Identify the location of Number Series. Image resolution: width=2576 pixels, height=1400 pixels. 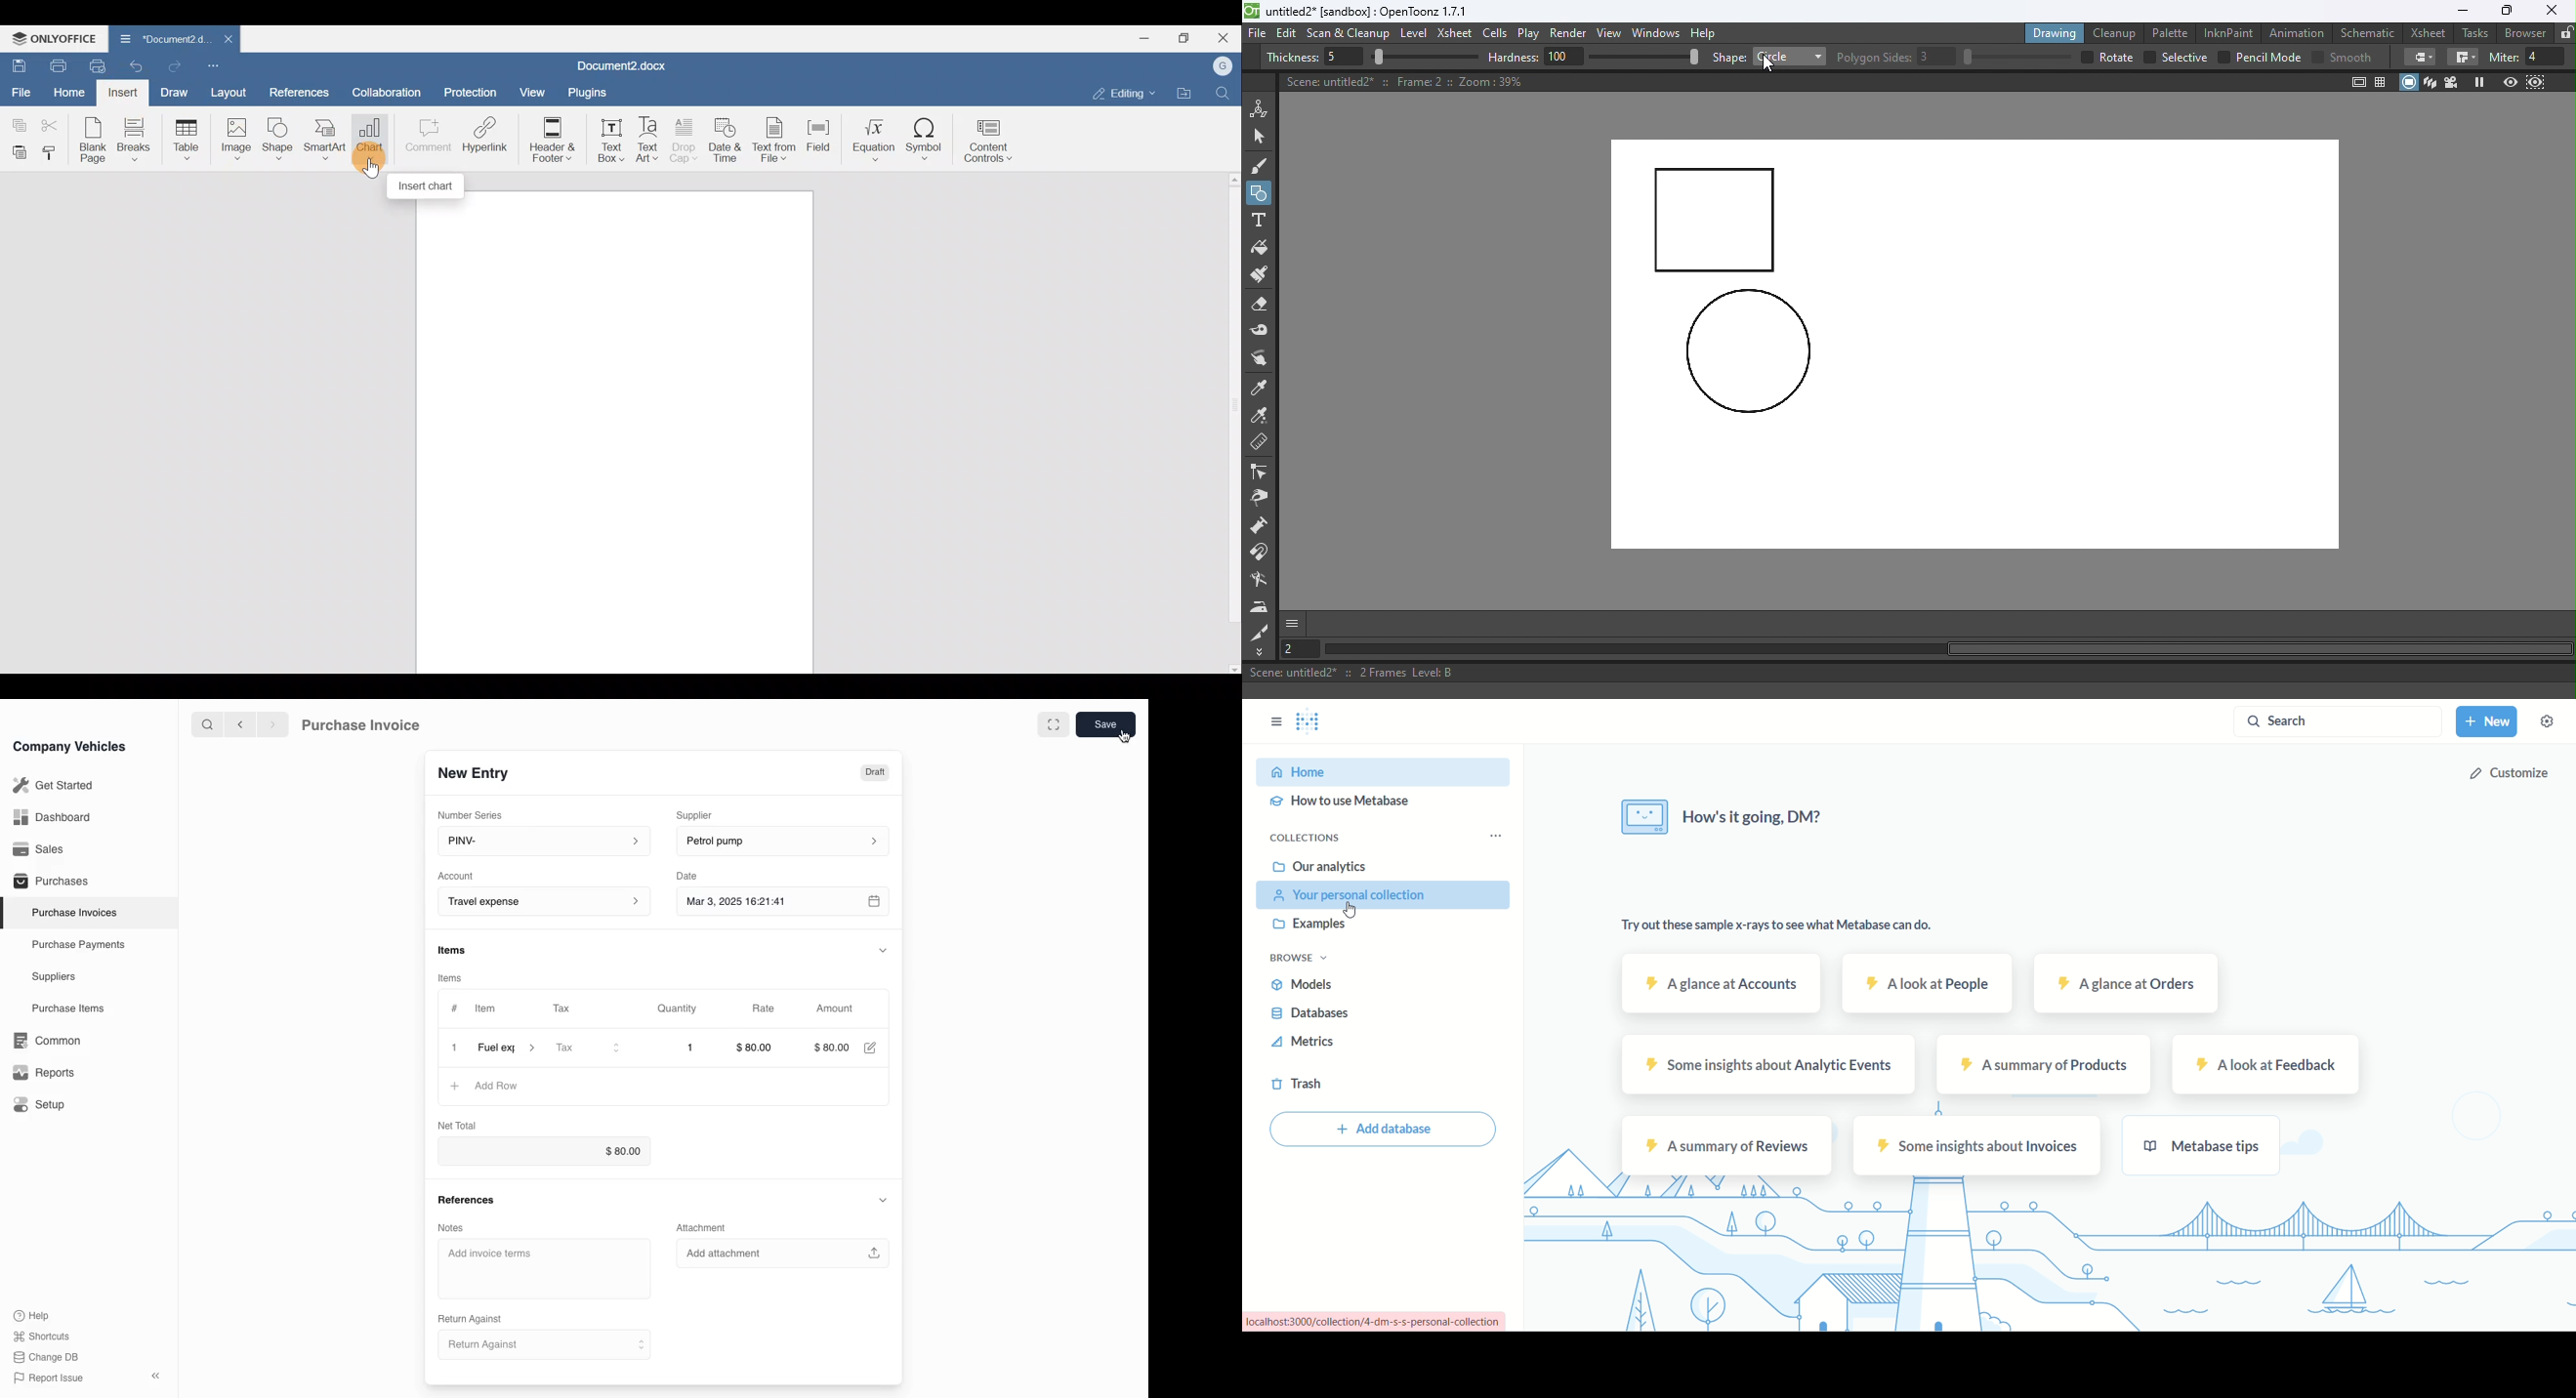
(476, 813).